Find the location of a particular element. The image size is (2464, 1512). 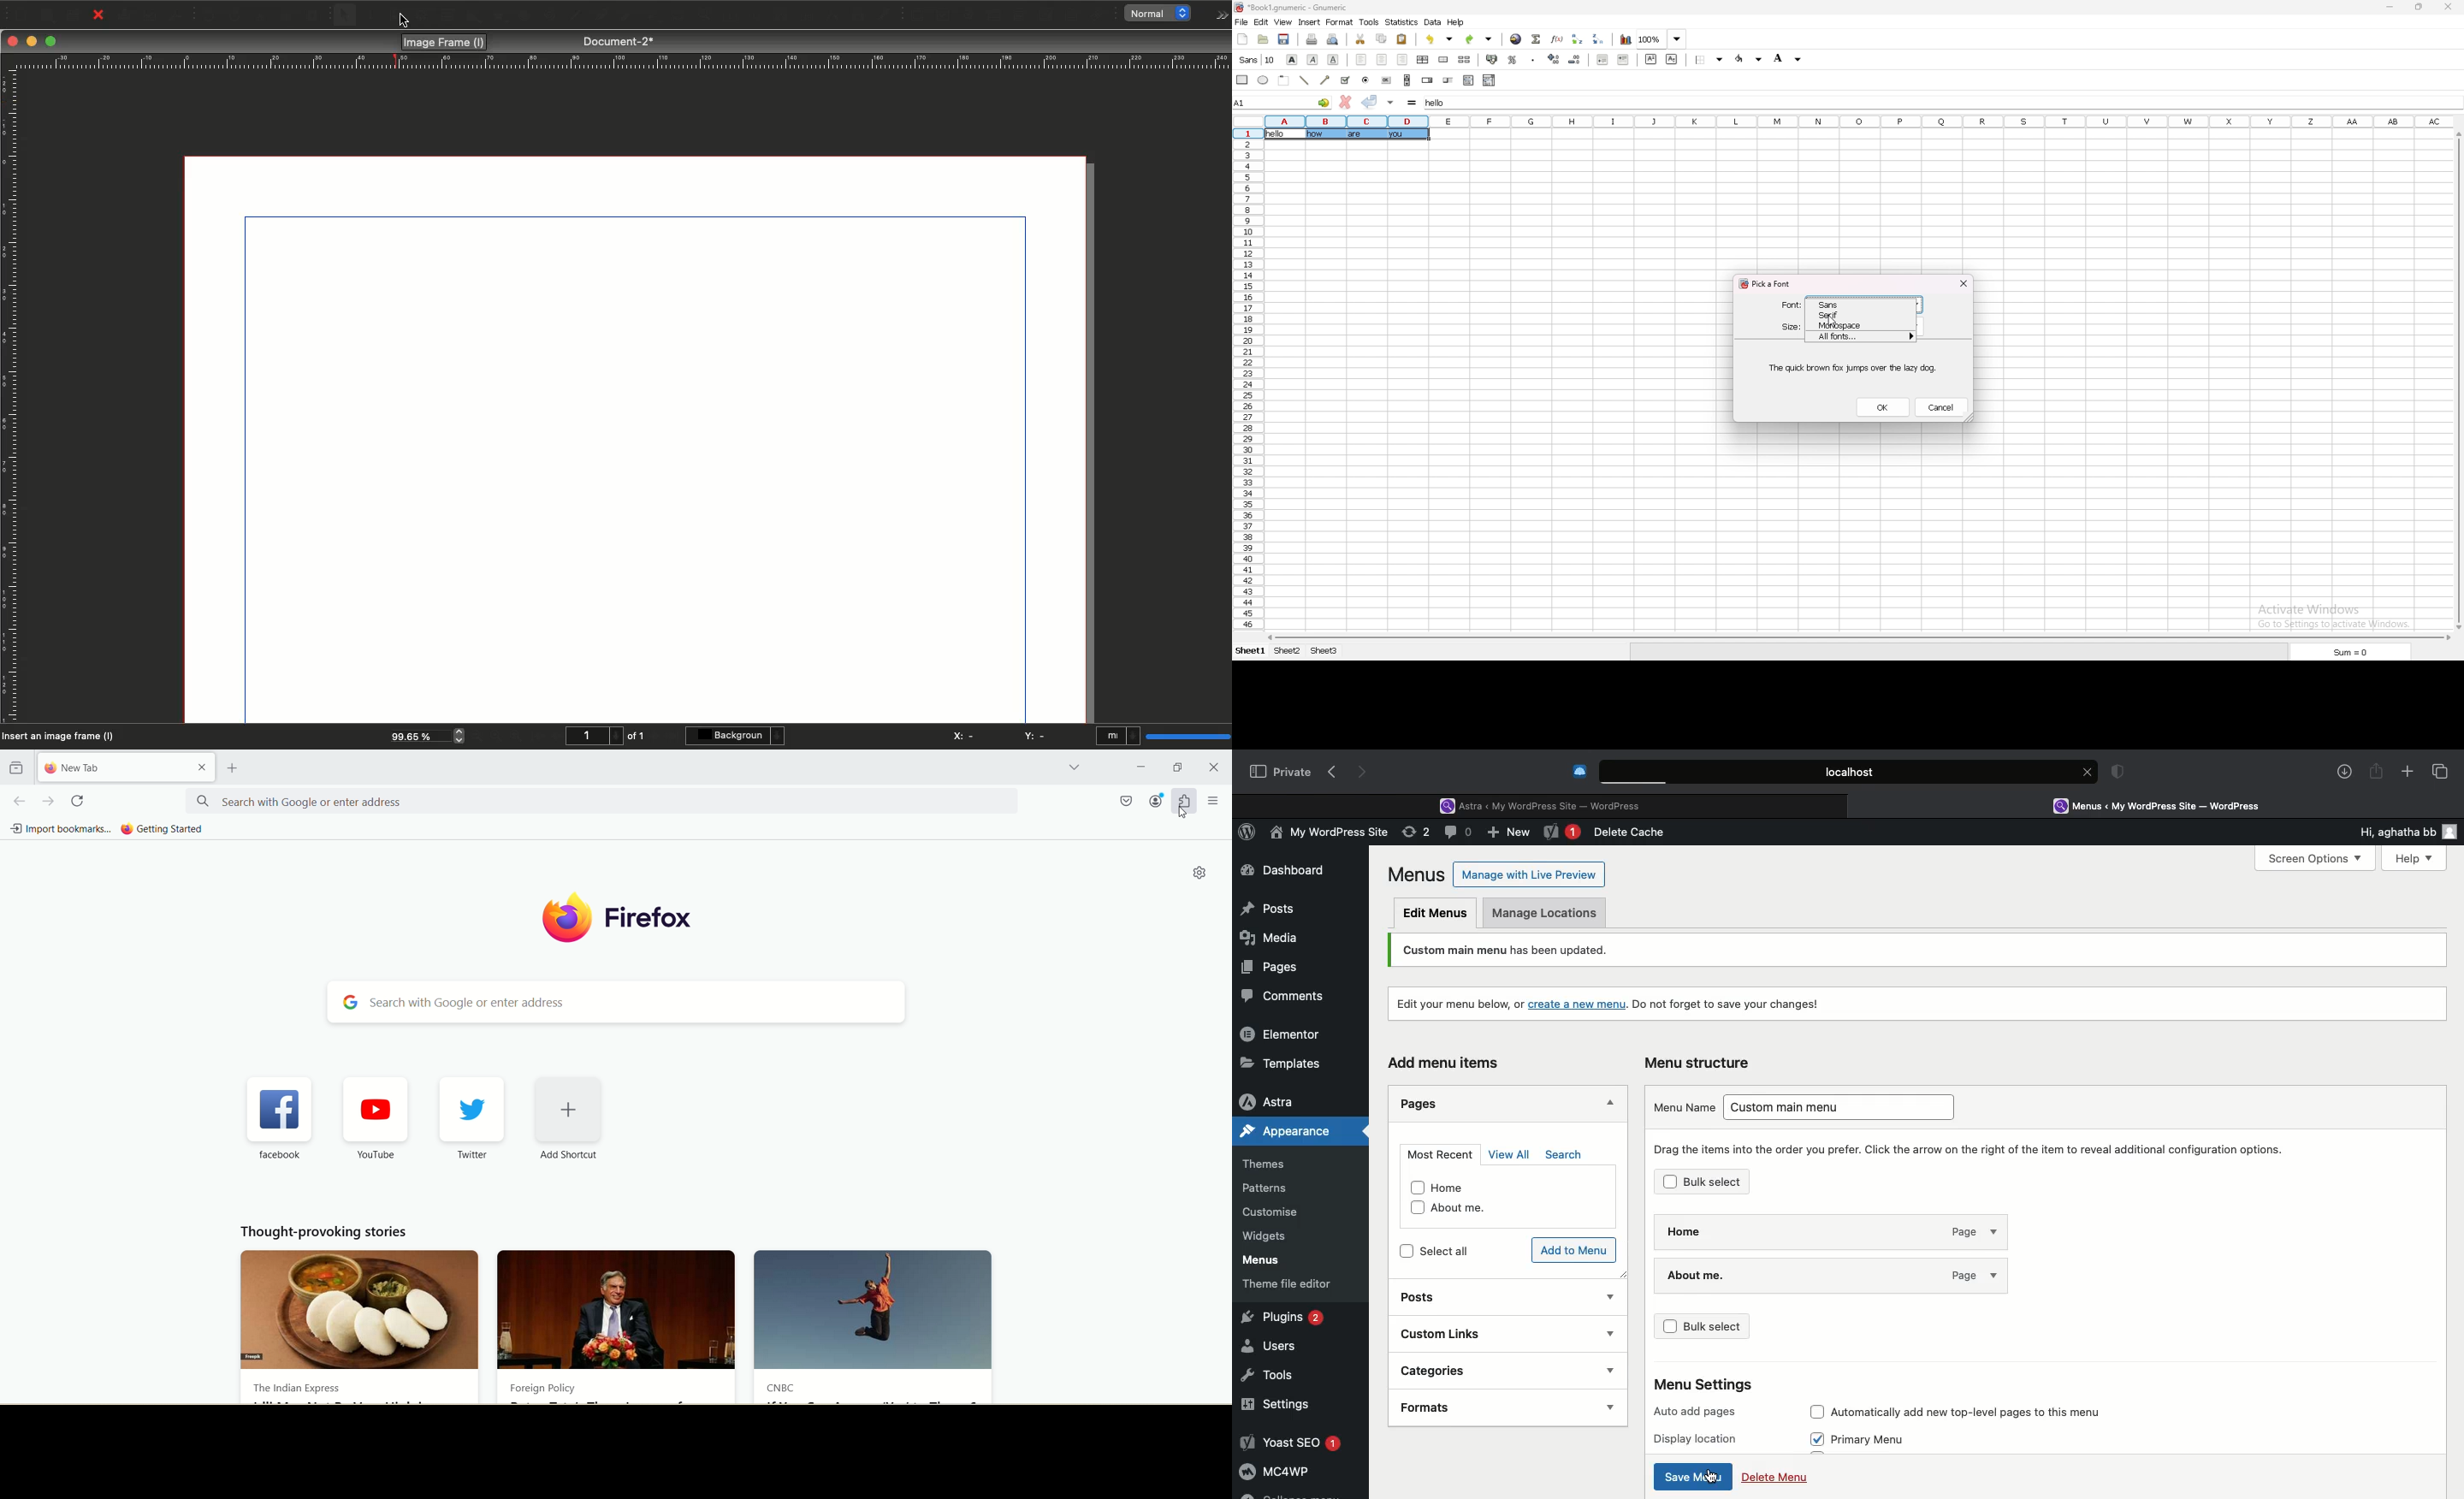

Unlink text frames is located at coordinates (802, 15).